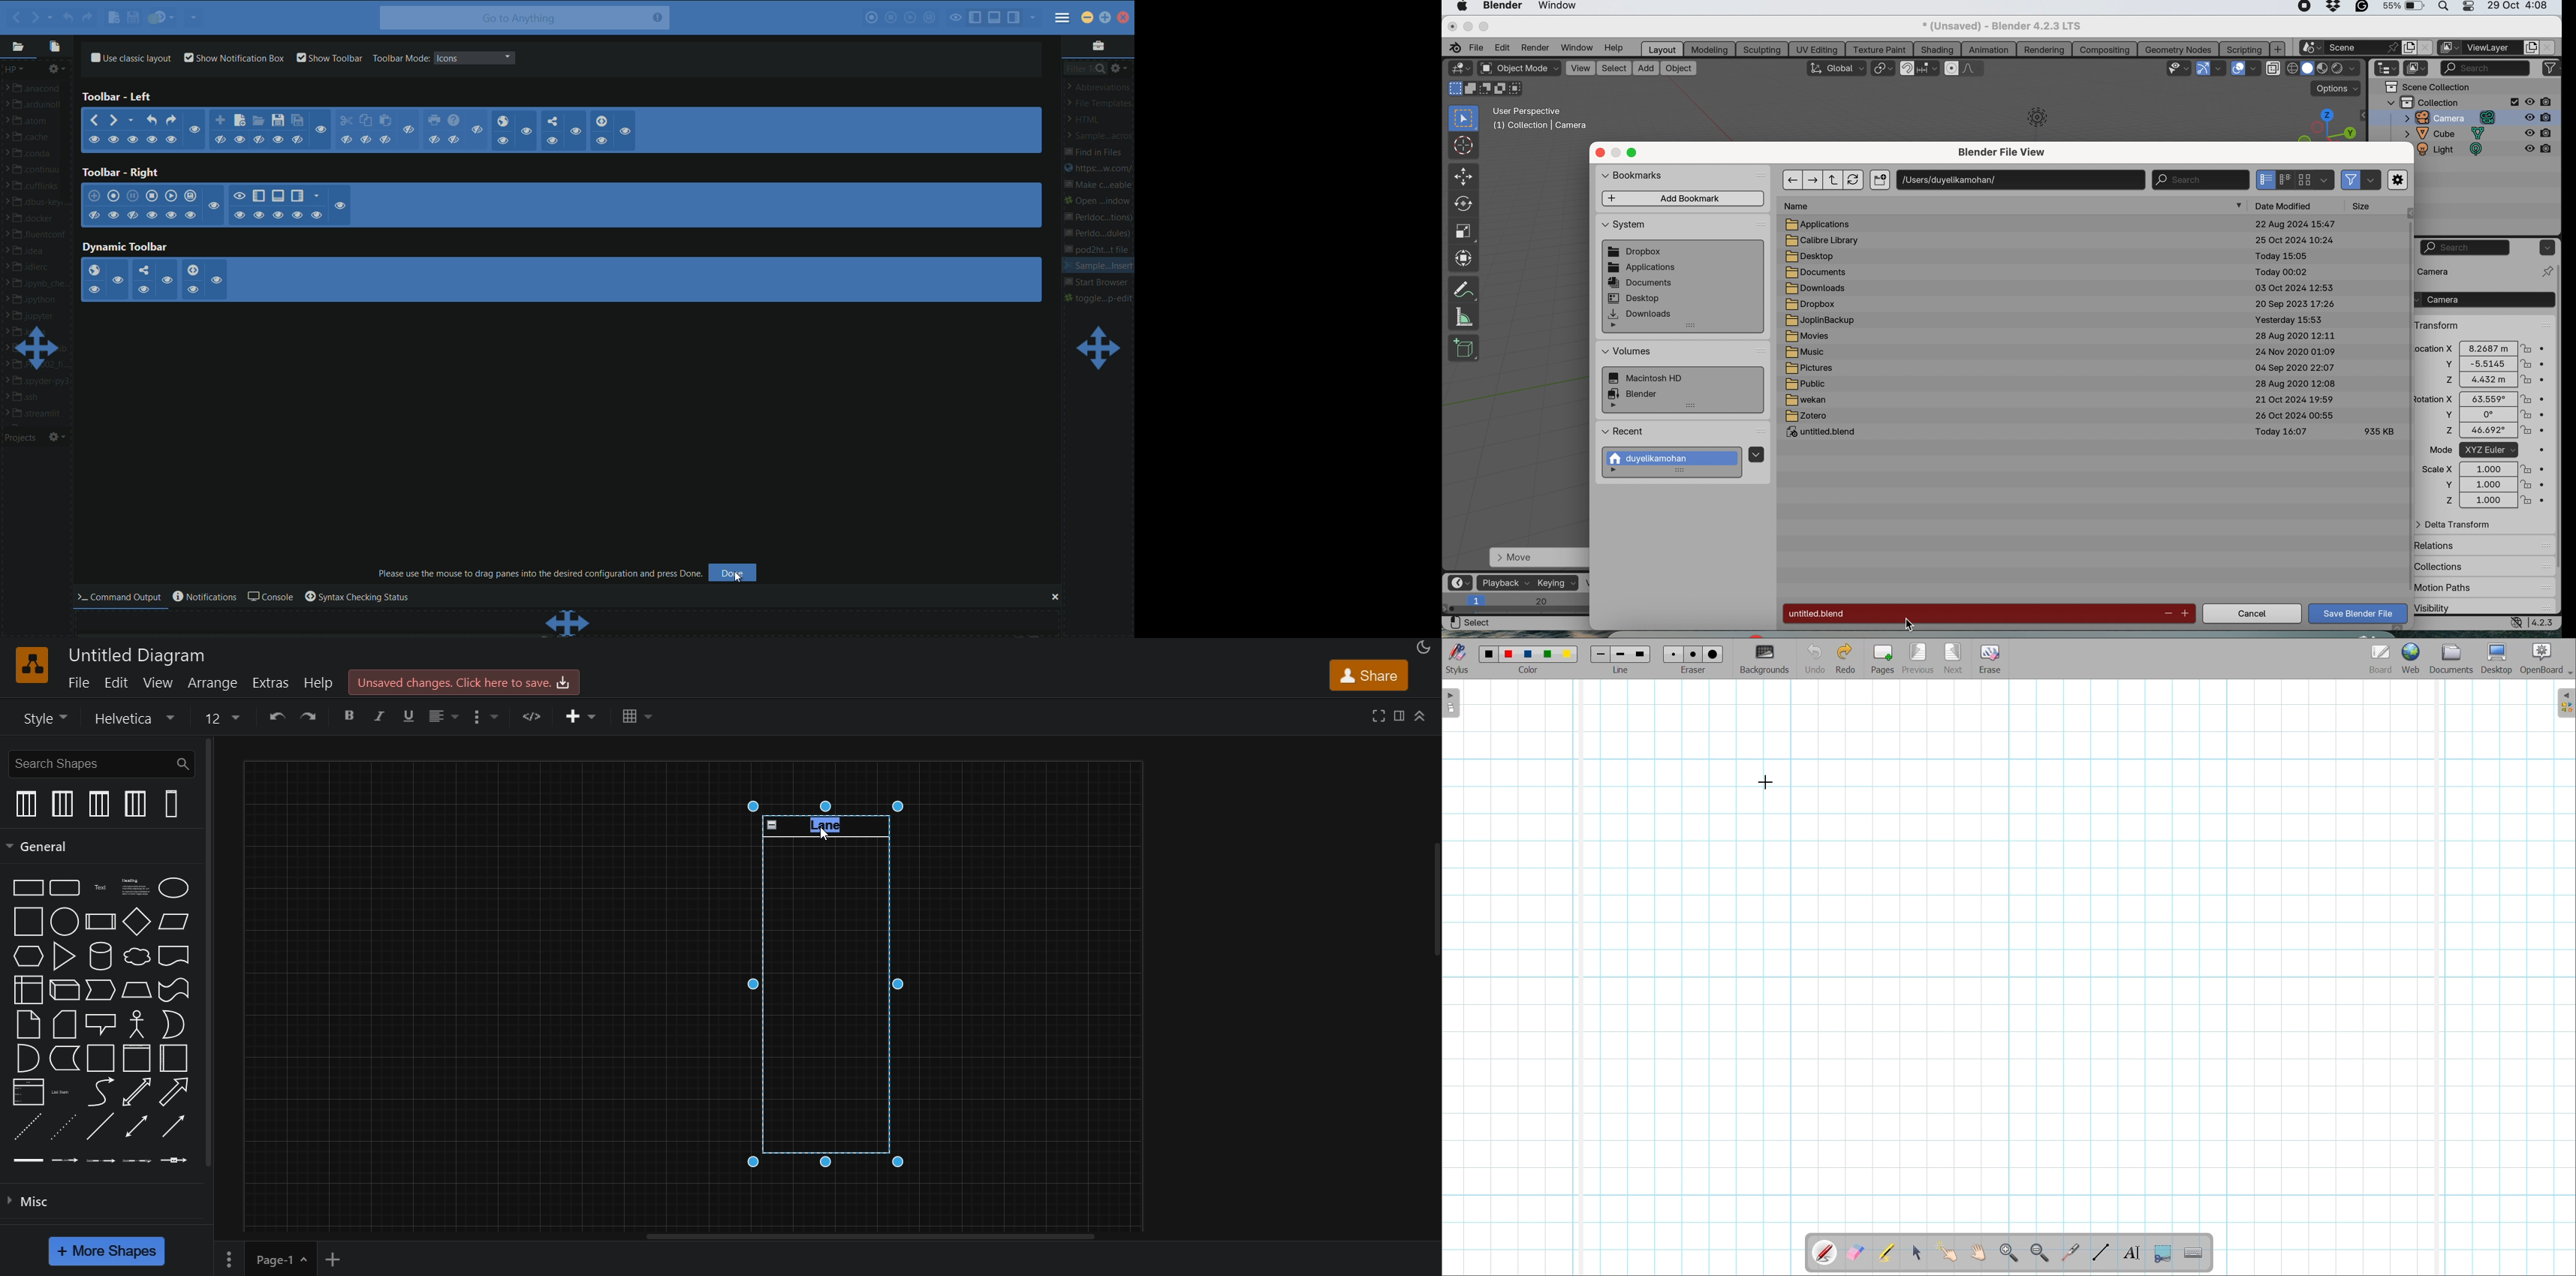  Describe the element at coordinates (892, 19) in the screenshot. I see `stop macros` at that location.